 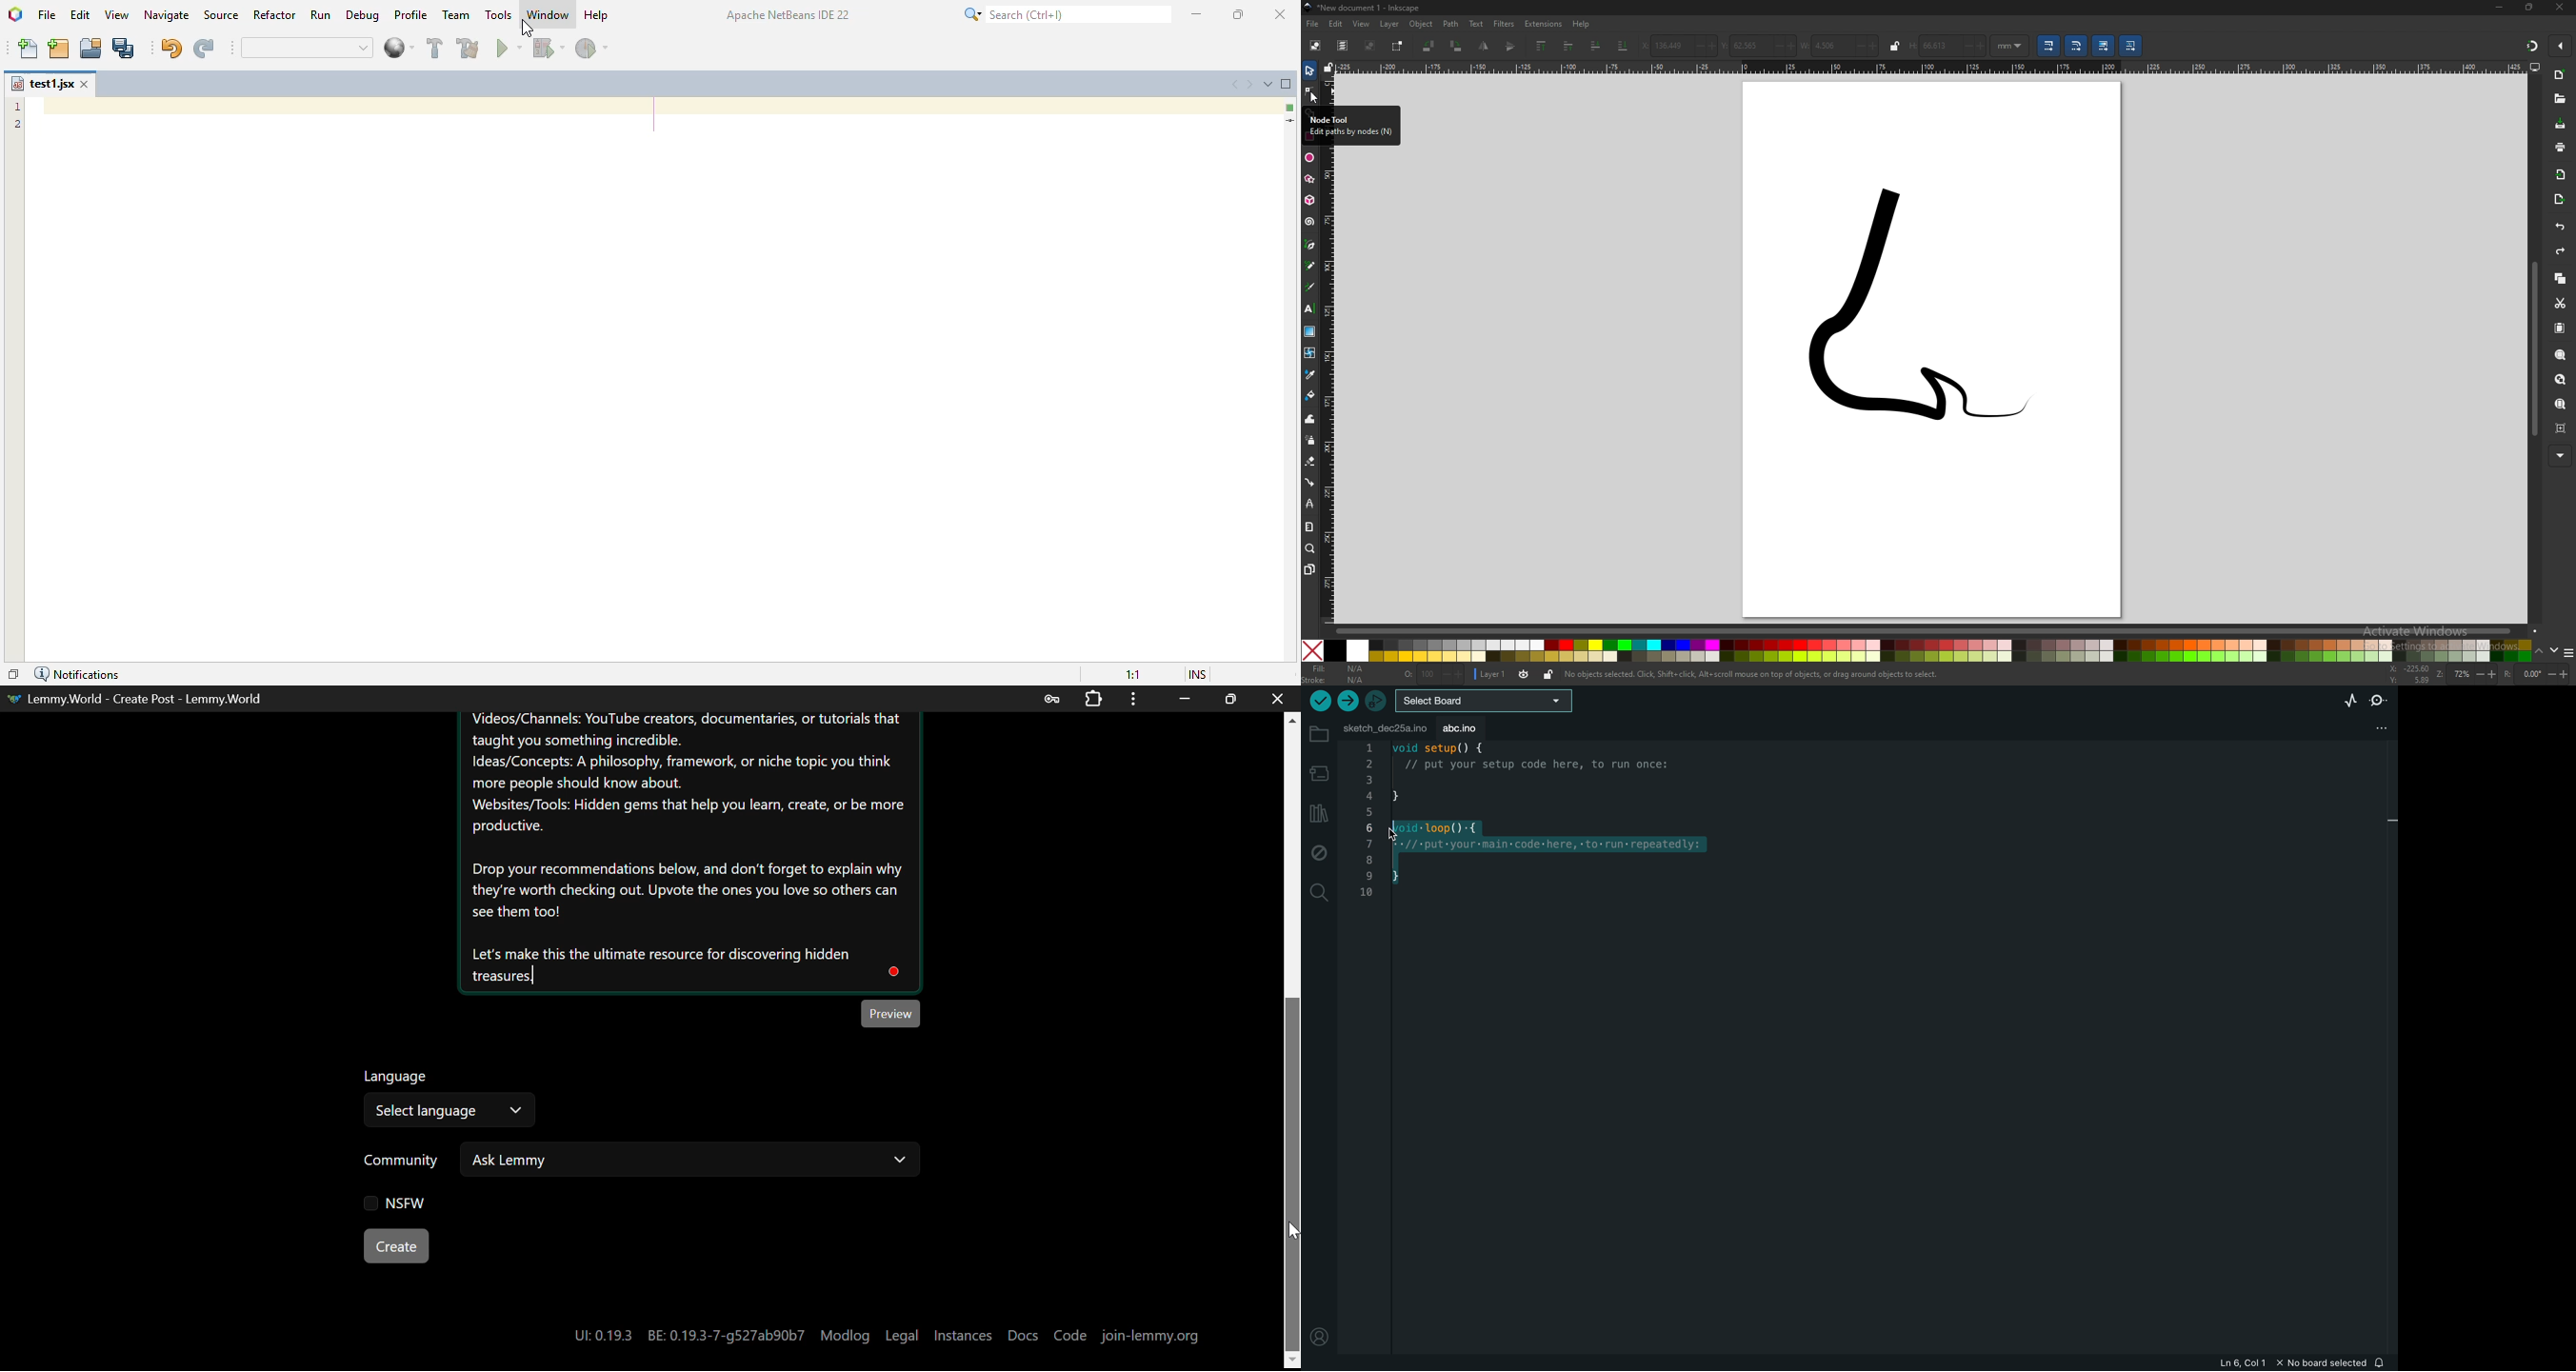 What do you see at coordinates (1310, 569) in the screenshot?
I see `pages` at bounding box center [1310, 569].